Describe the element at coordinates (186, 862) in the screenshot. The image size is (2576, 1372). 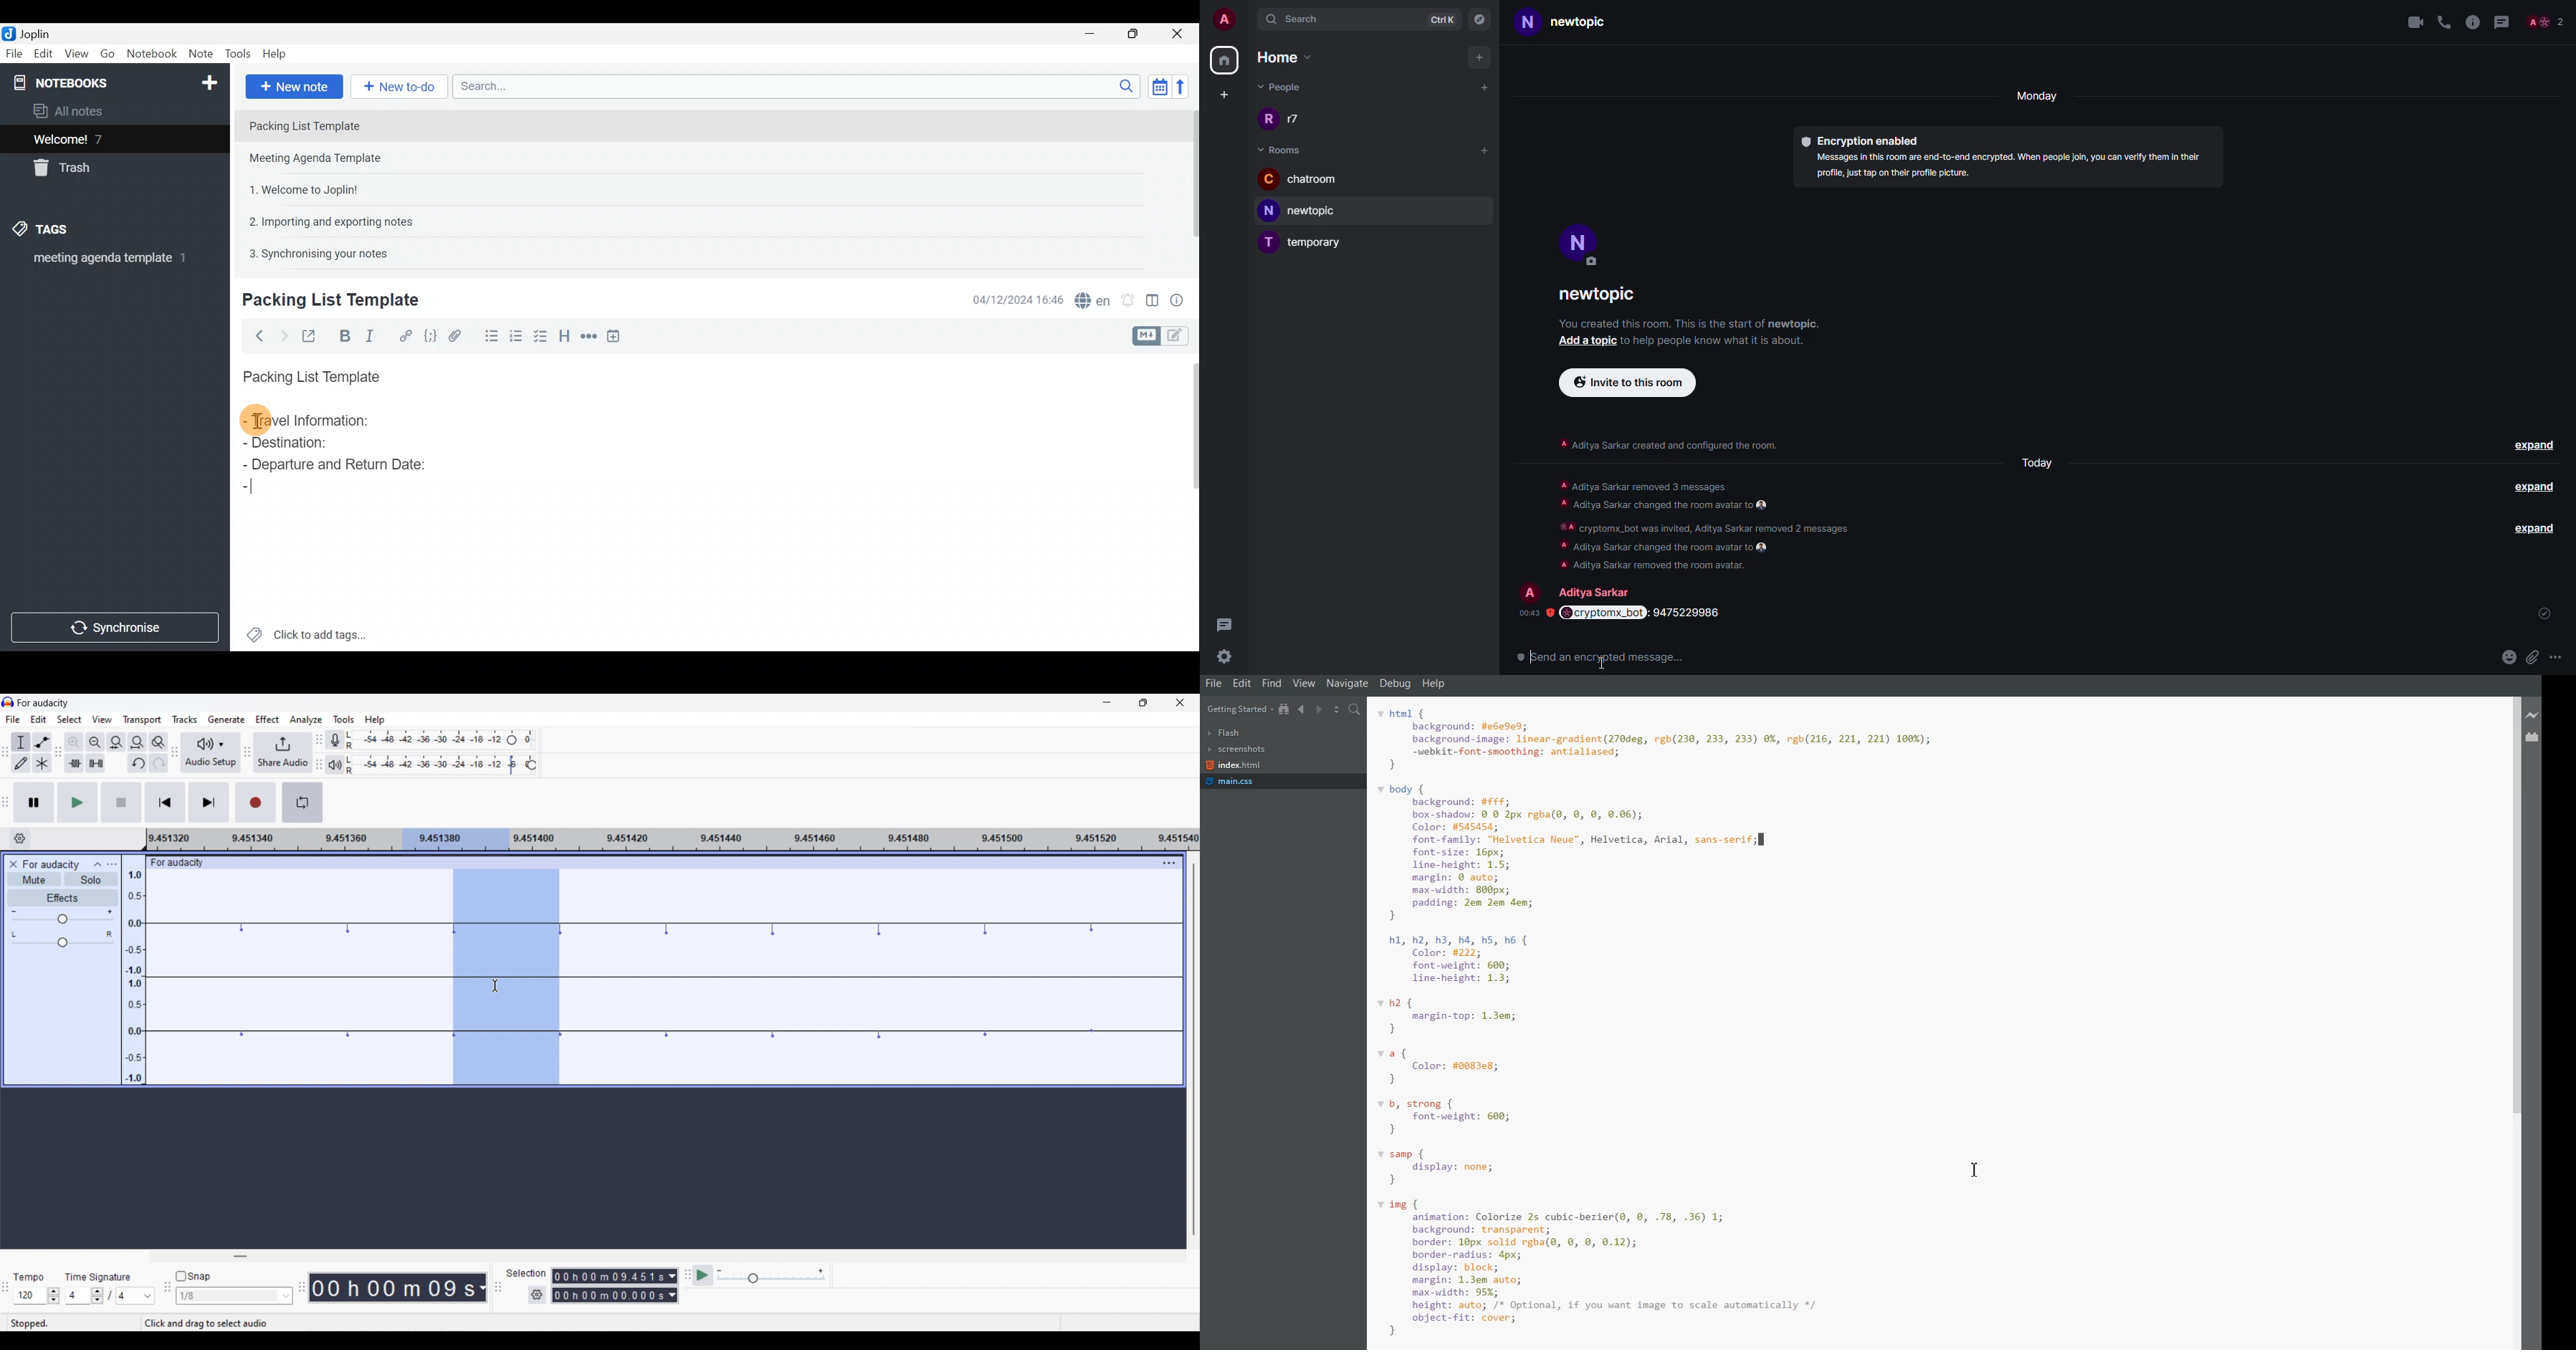
I see `For audacity` at that location.